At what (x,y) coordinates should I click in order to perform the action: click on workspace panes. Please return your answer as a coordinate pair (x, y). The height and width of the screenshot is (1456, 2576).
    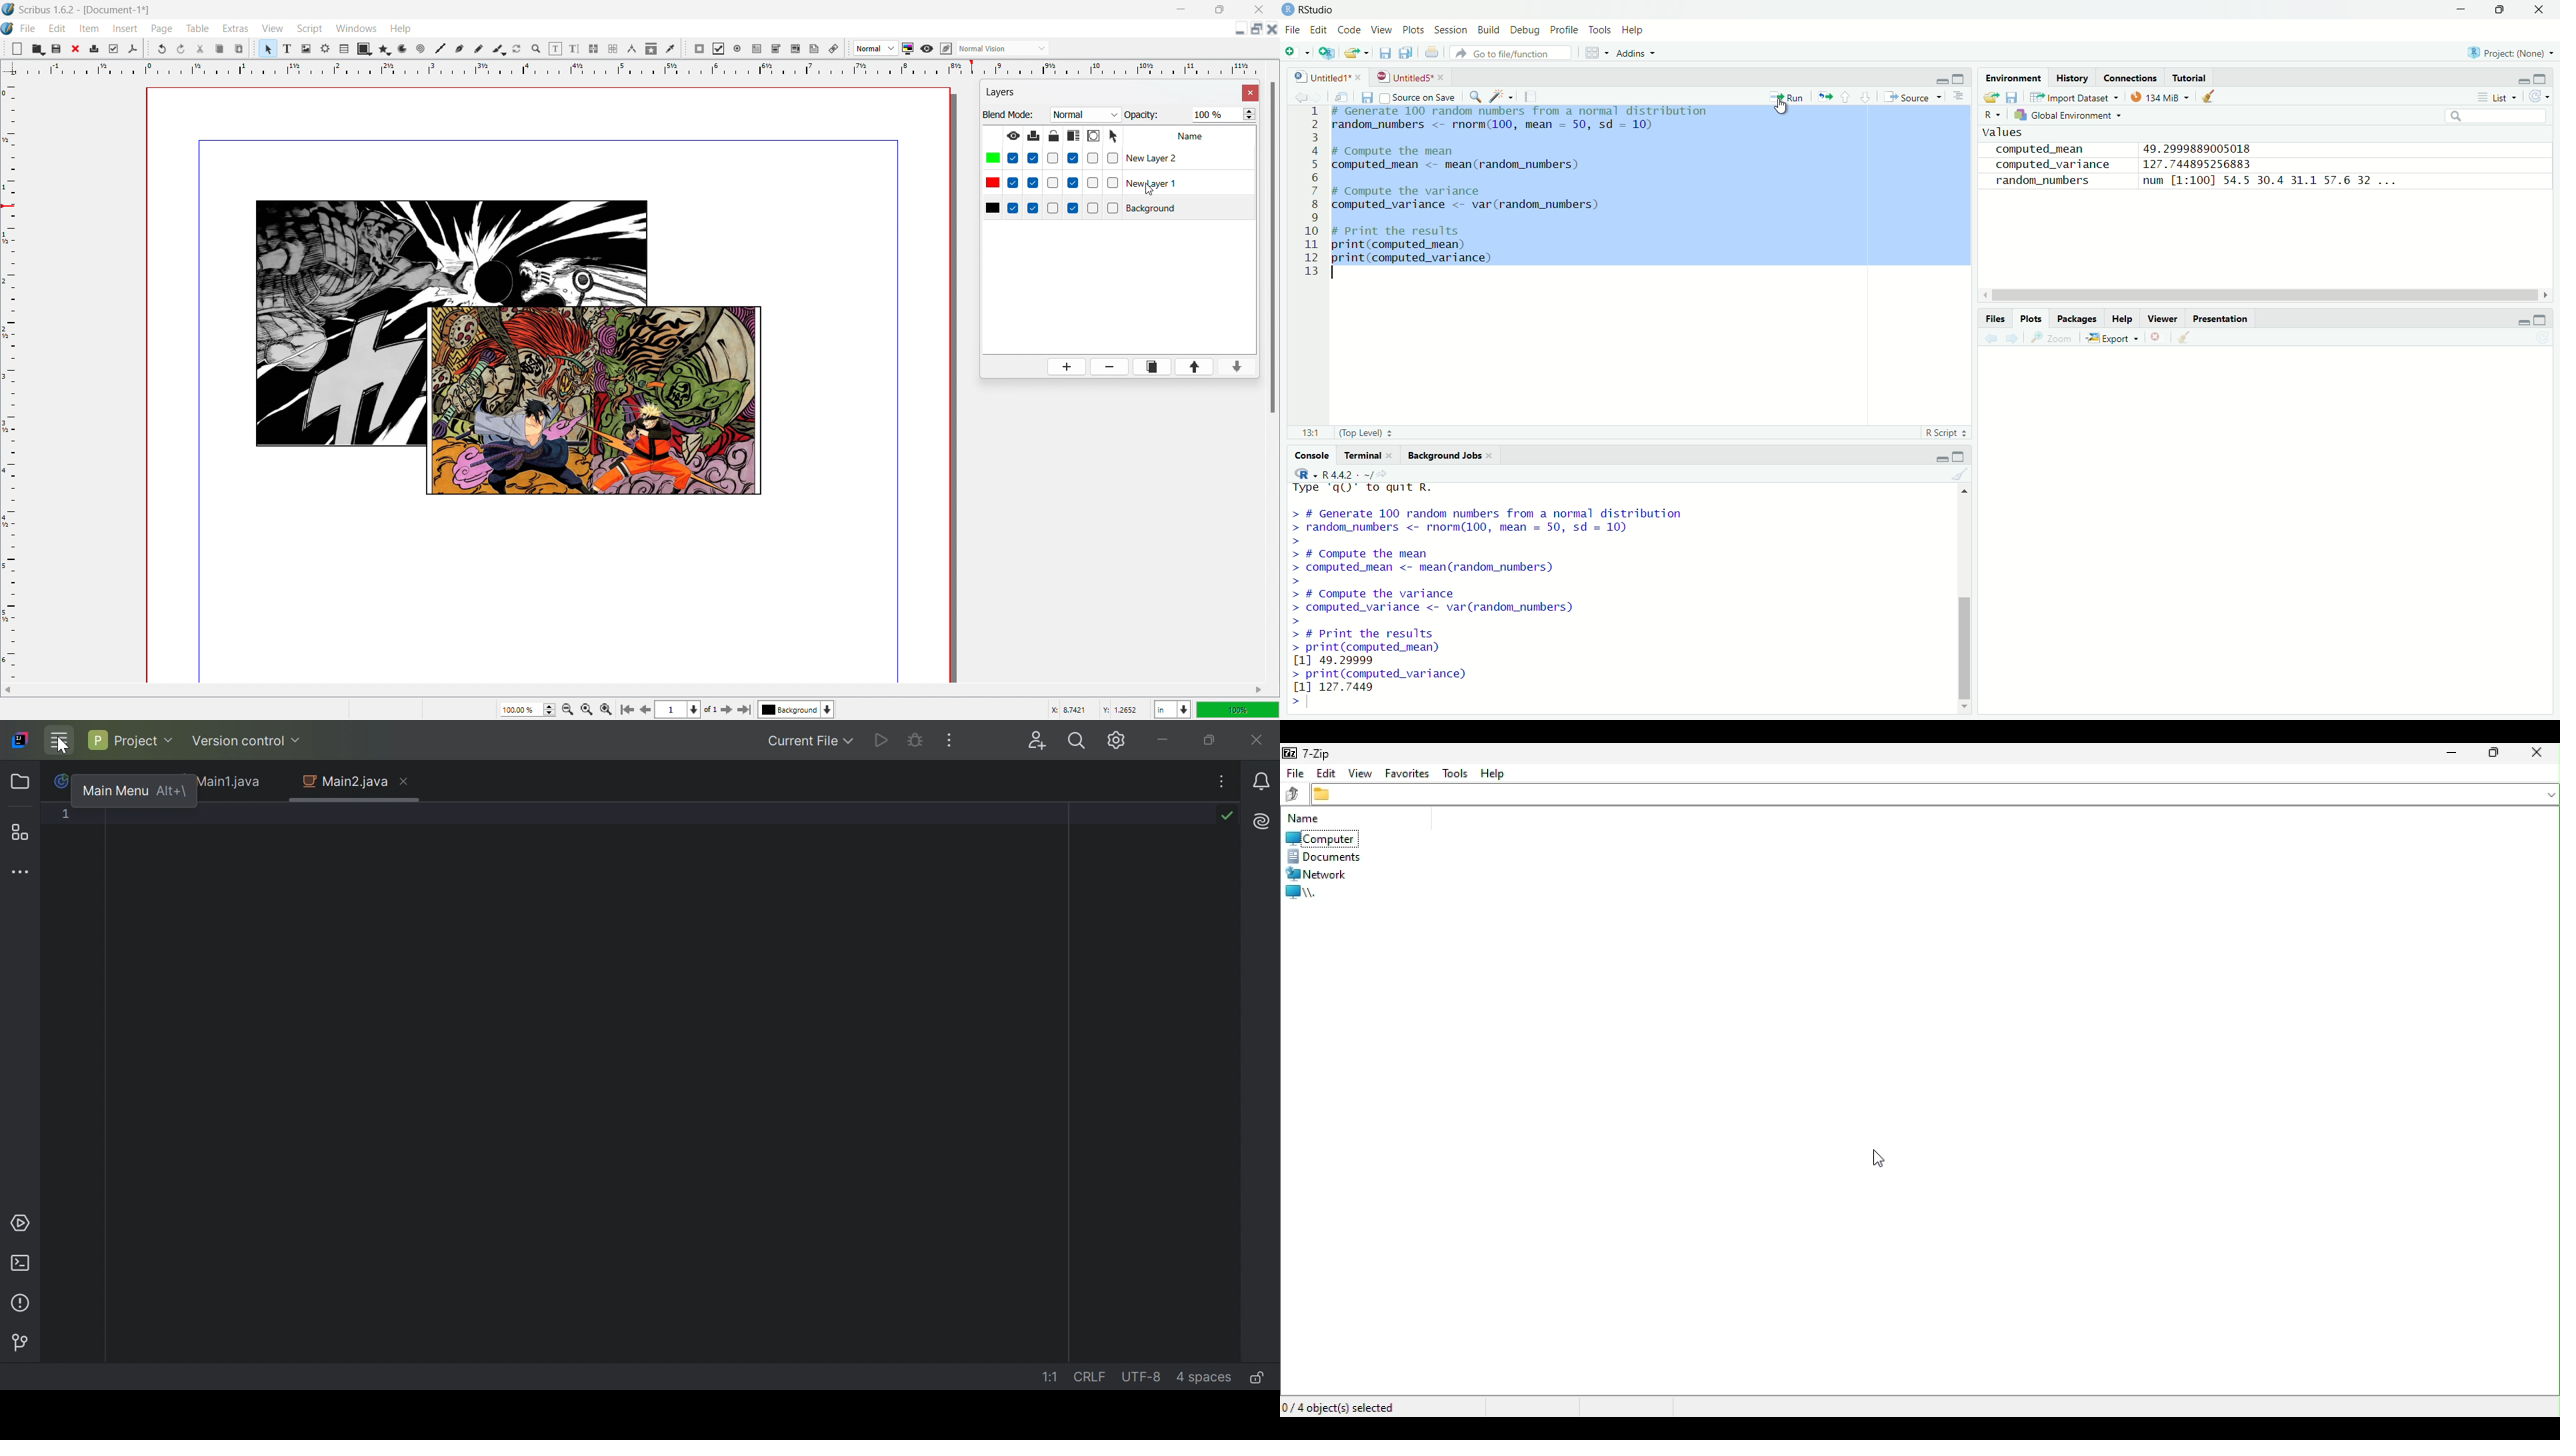
    Looking at the image, I should click on (1595, 53).